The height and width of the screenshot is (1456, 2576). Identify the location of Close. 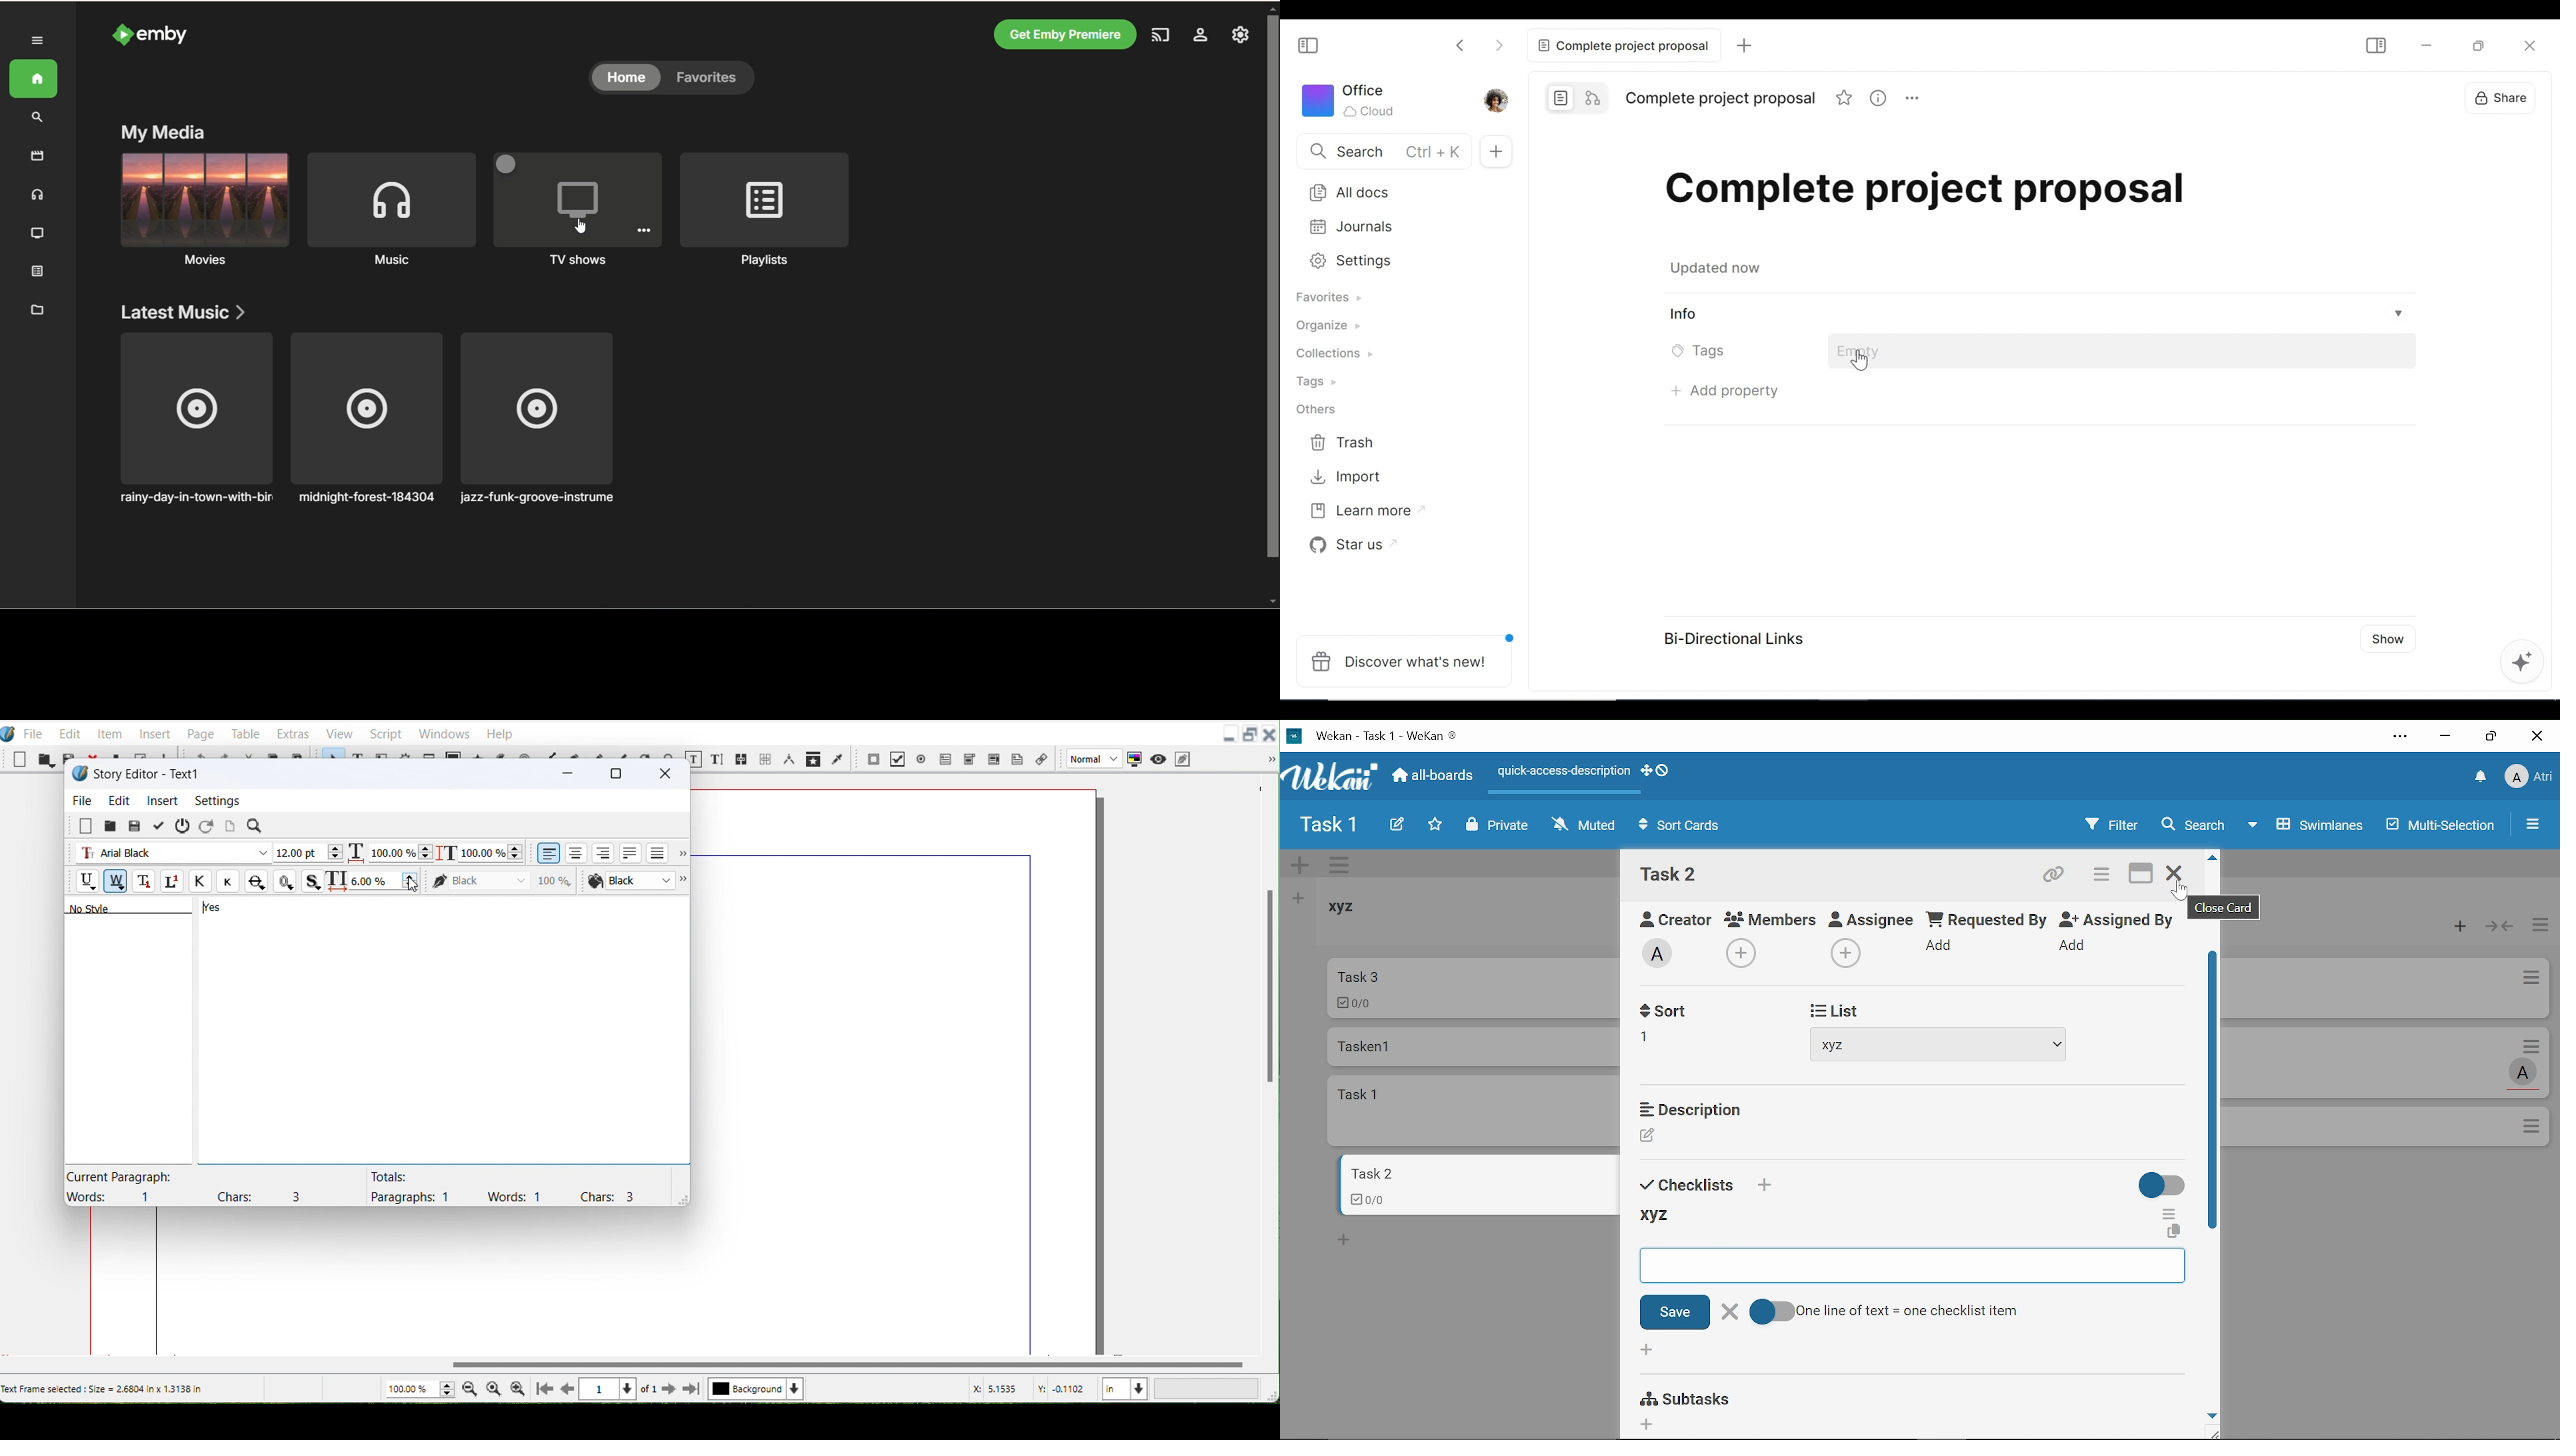
(668, 772).